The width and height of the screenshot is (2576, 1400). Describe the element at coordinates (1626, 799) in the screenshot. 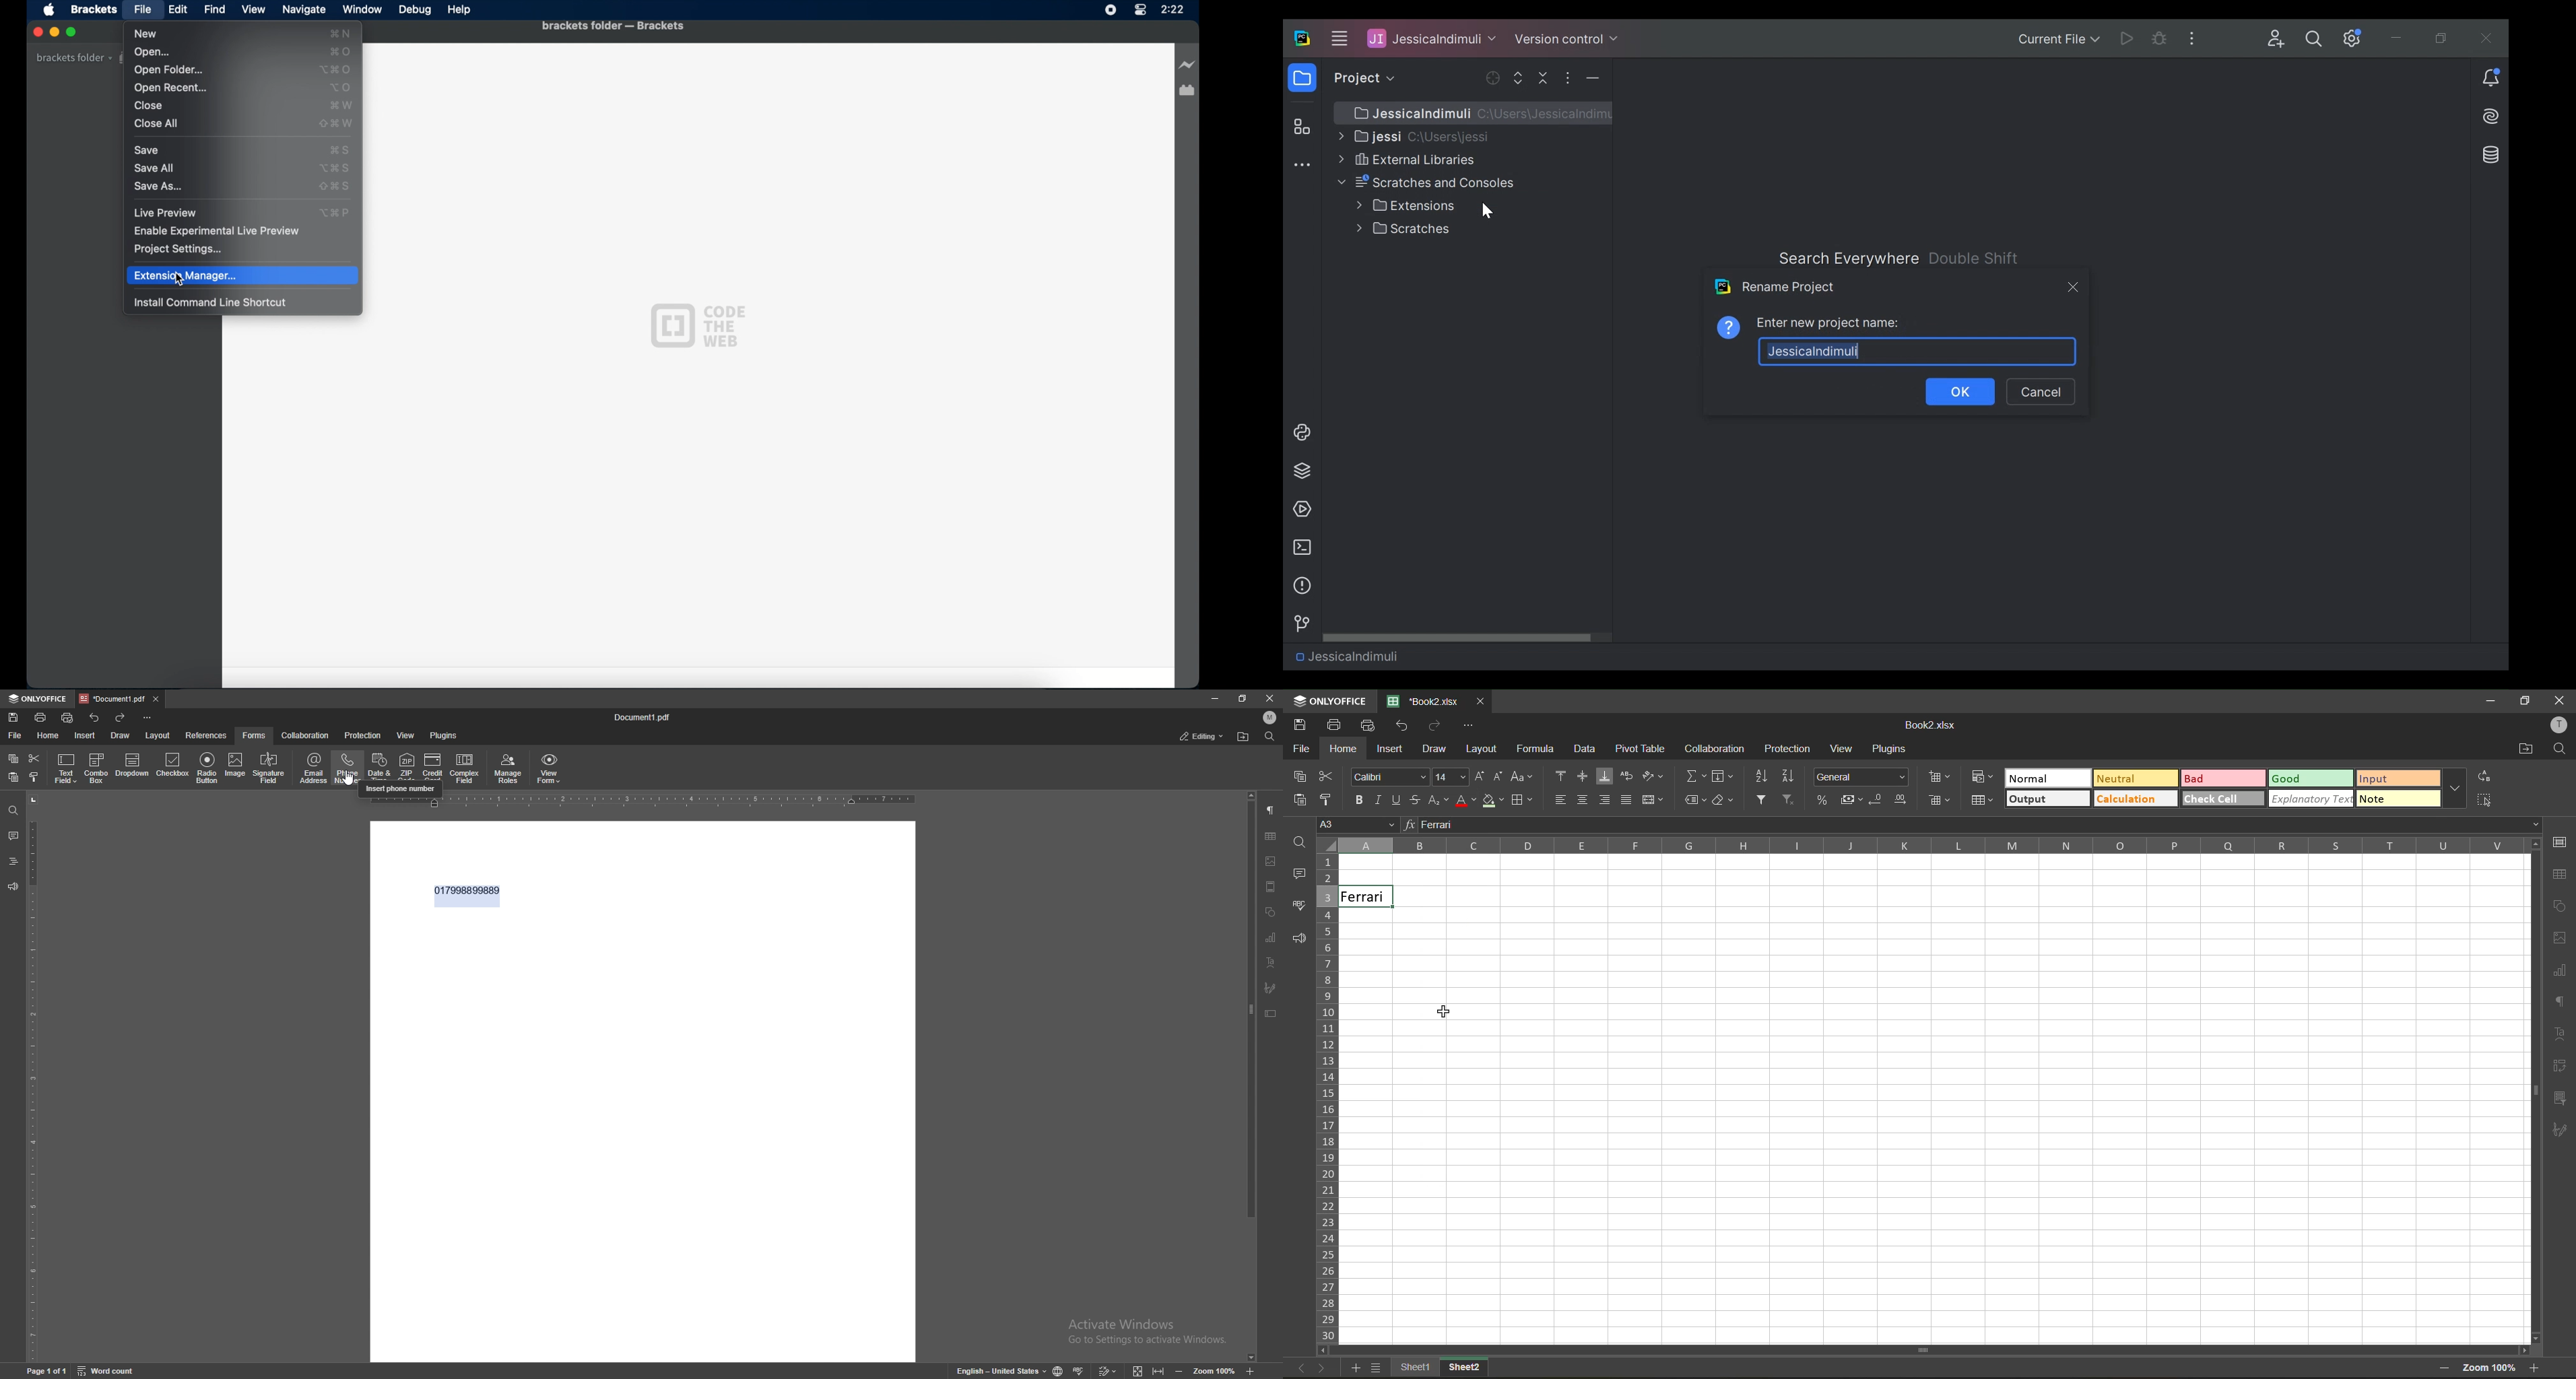

I see `justified` at that location.